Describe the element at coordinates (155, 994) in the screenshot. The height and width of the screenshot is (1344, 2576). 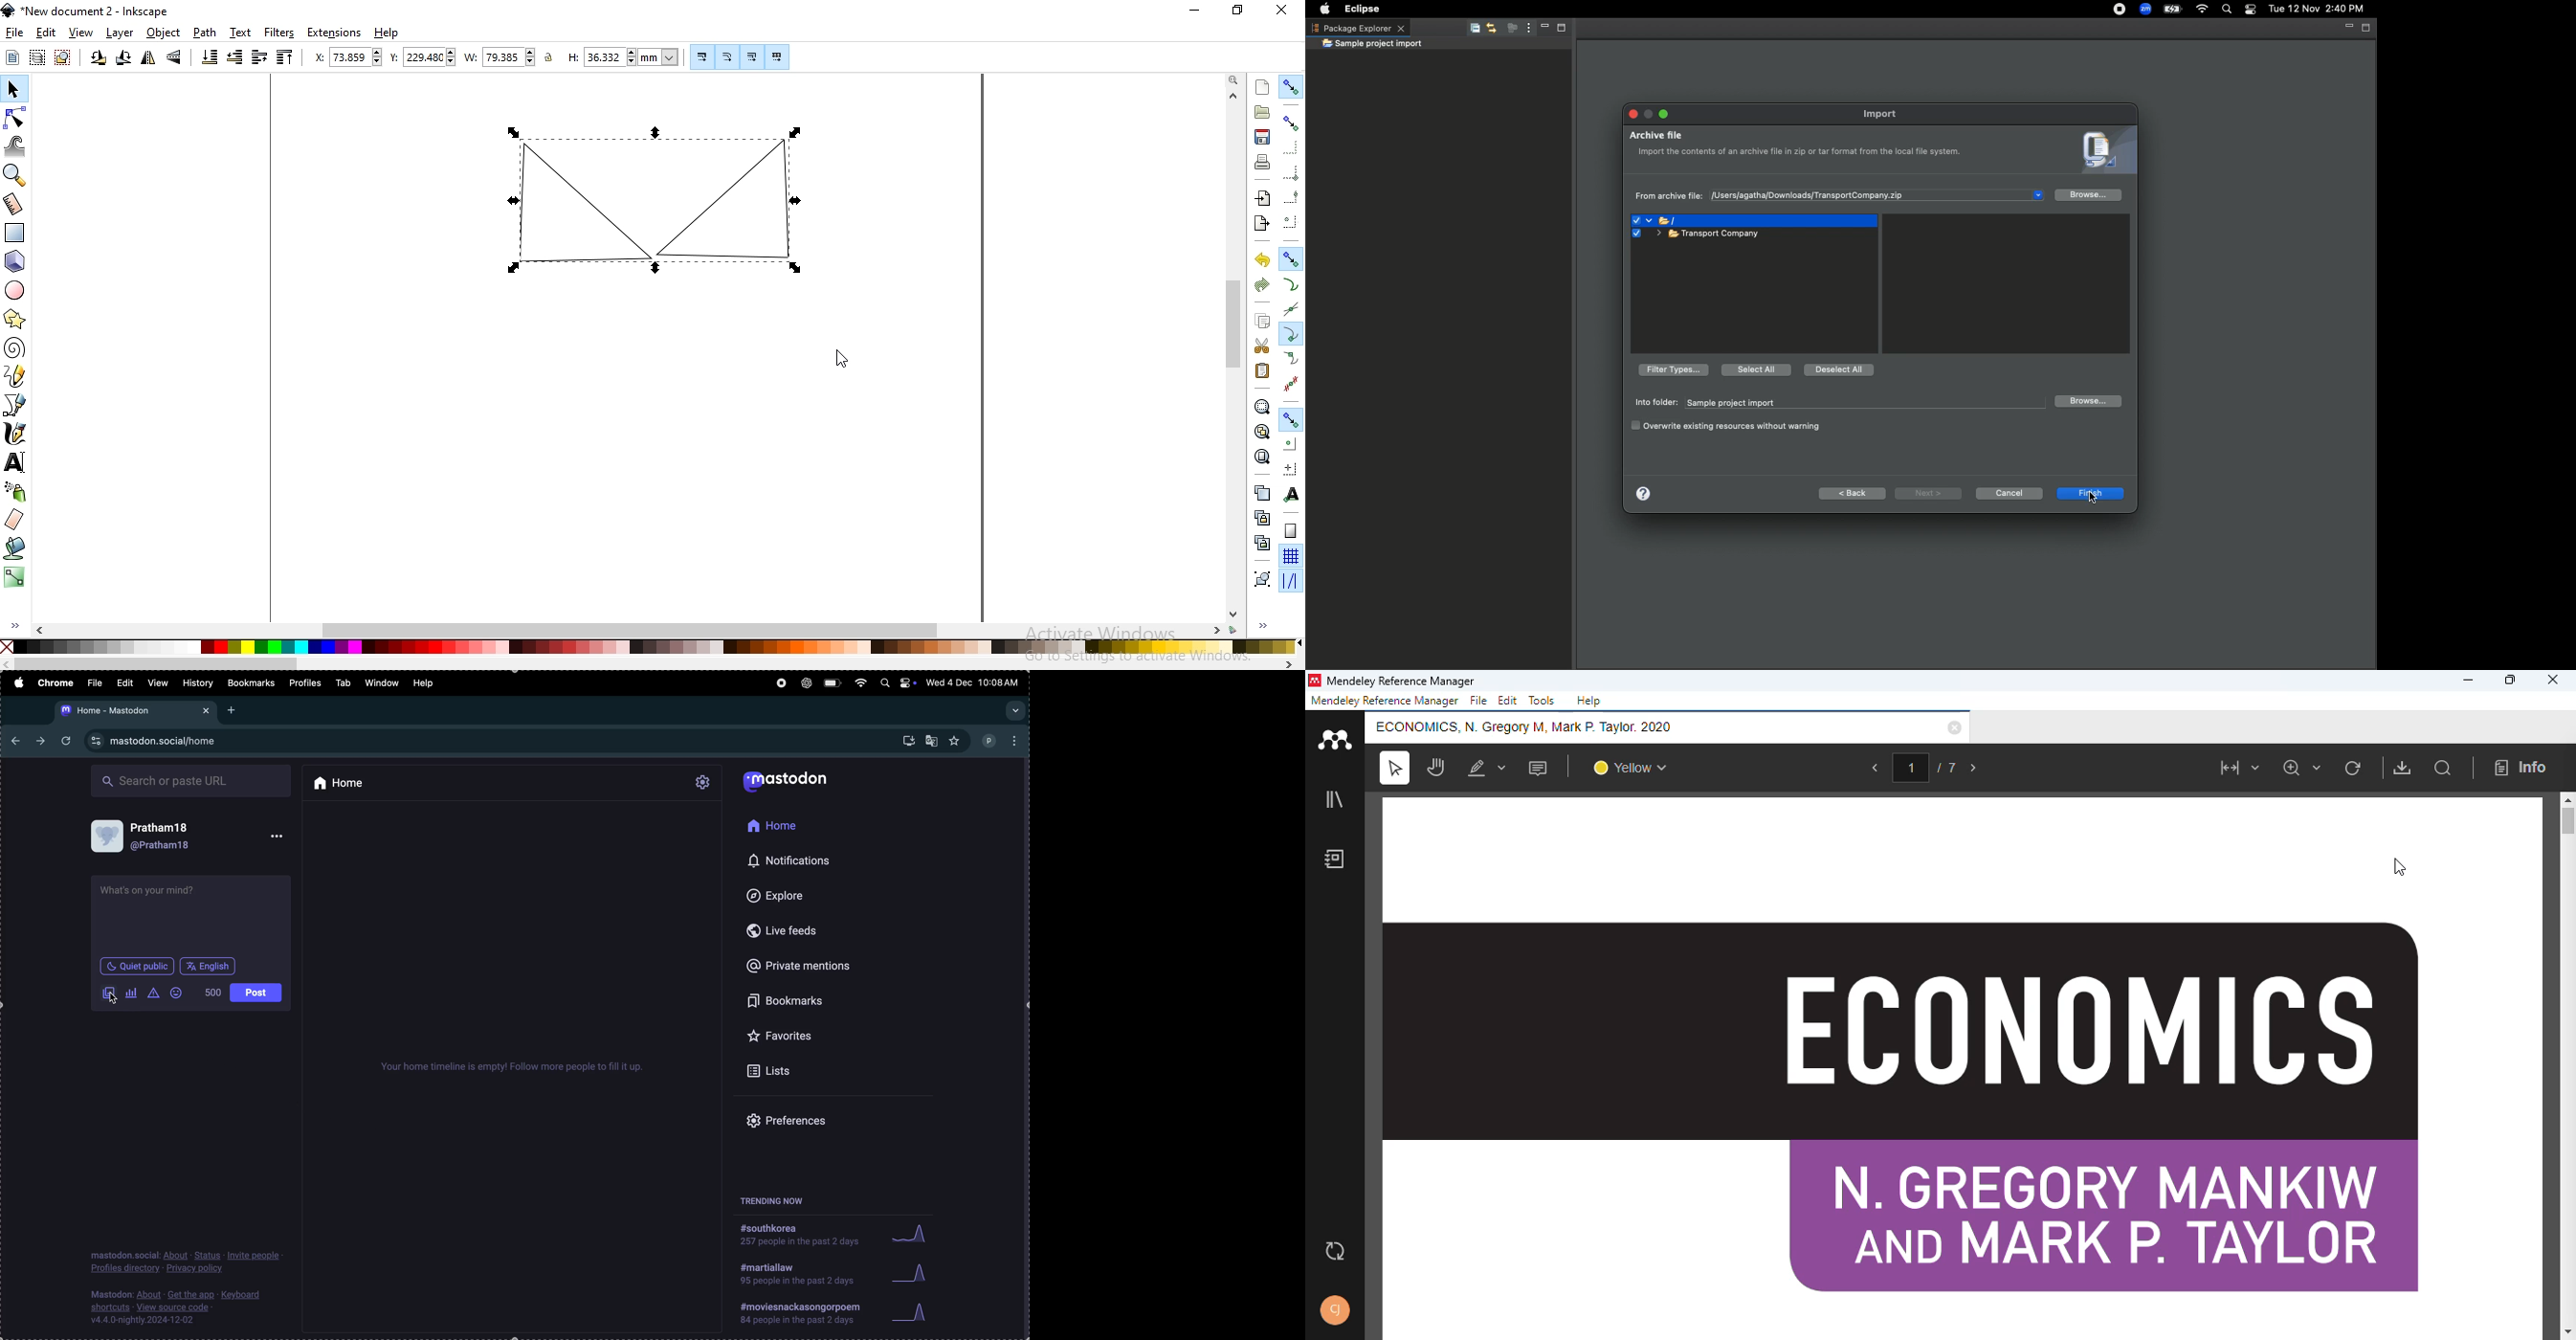
I see `add content warning` at that location.